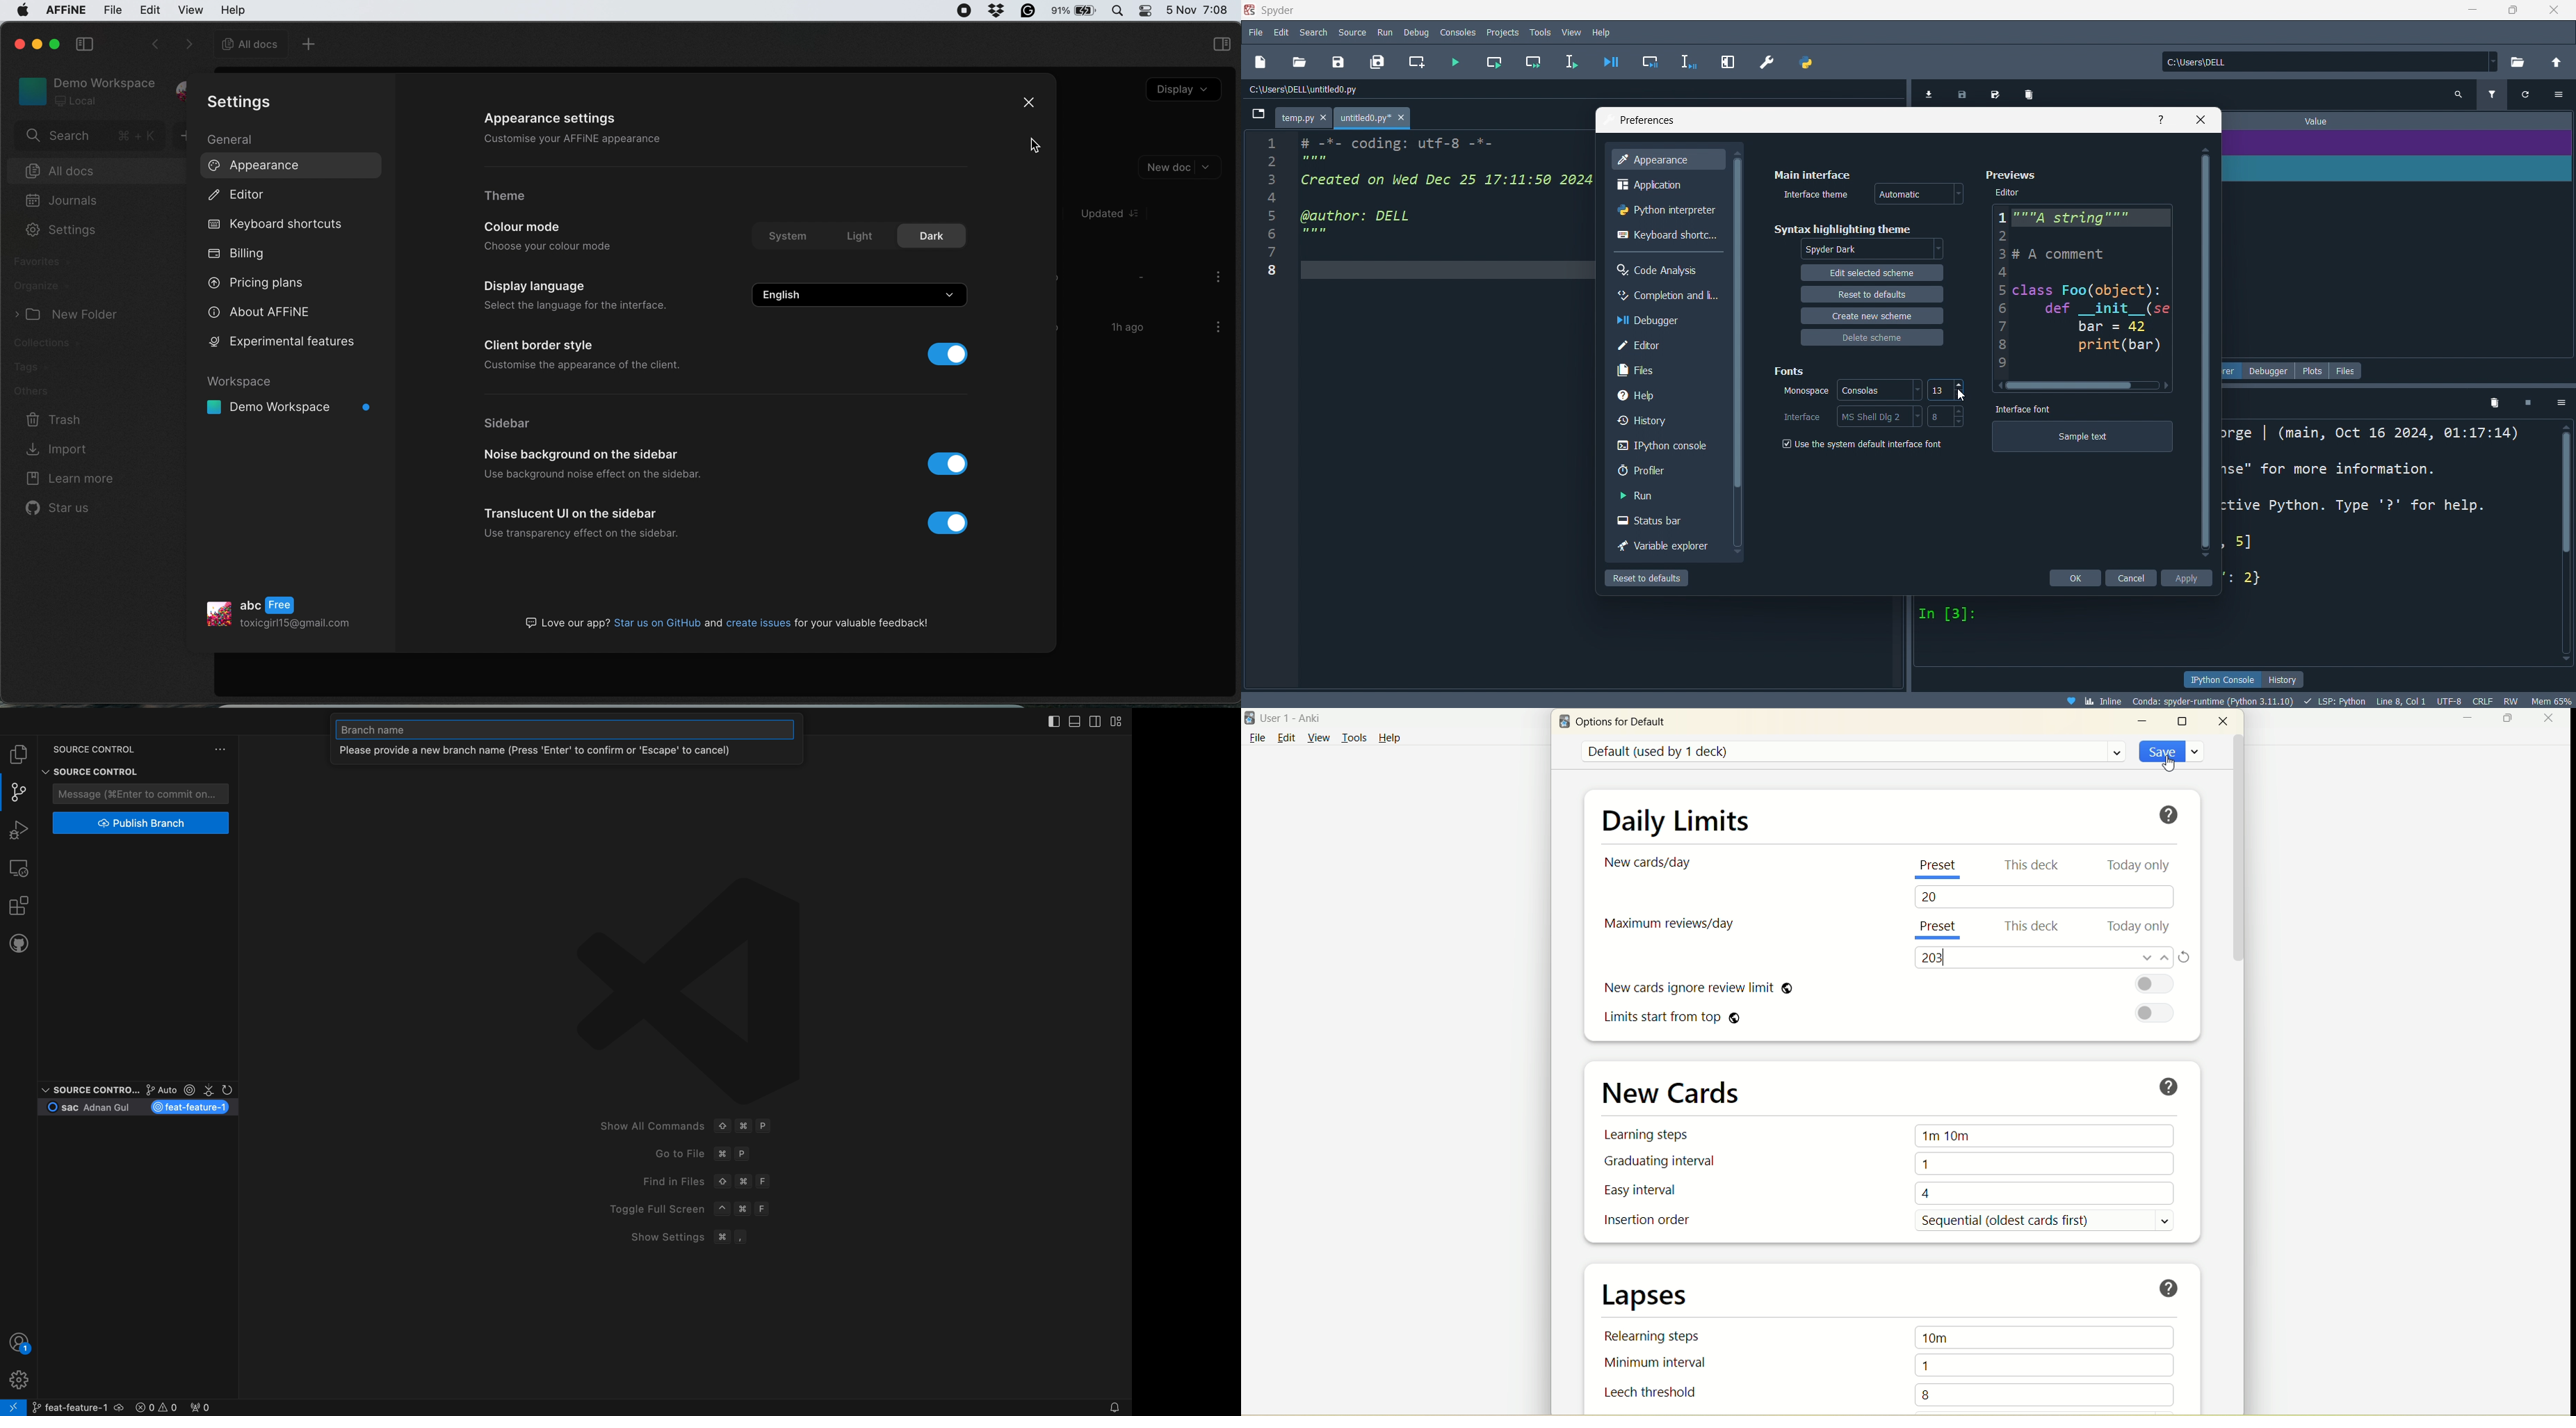 The width and height of the screenshot is (2576, 1428). Describe the element at coordinates (1727, 63) in the screenshot. I see `expand pane` at that location.